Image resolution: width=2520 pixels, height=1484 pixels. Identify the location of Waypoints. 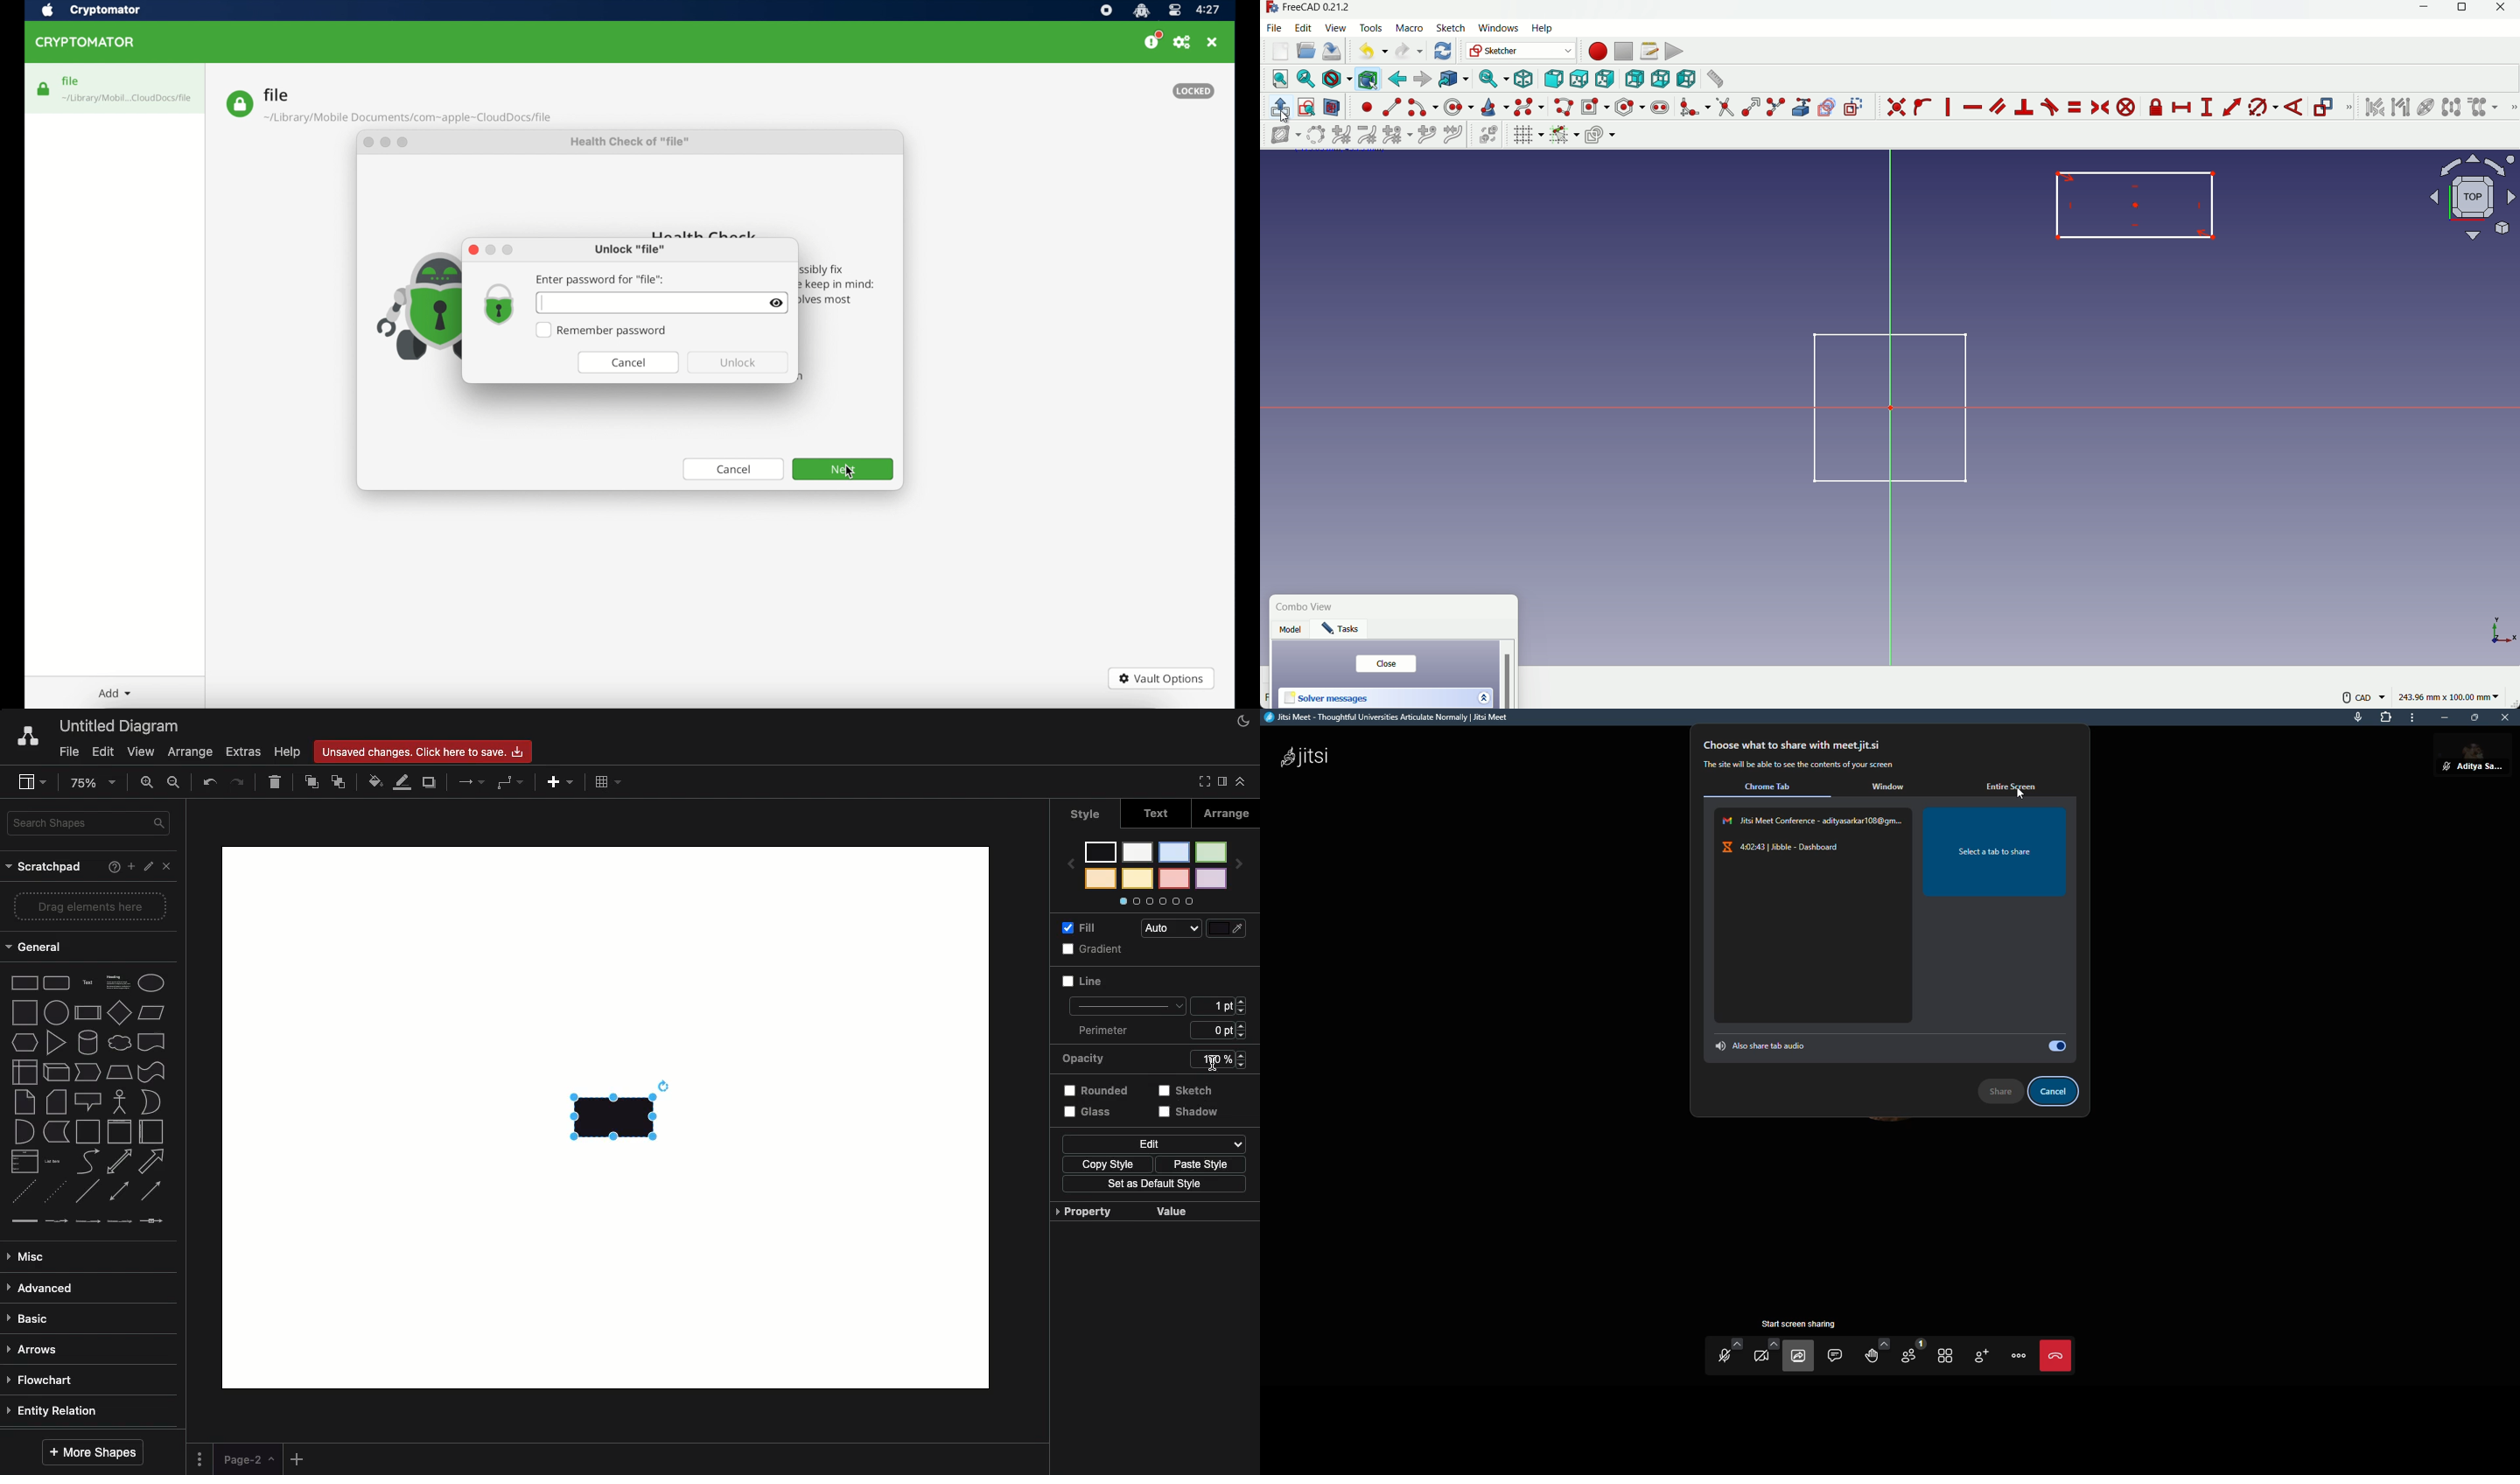
(508, 783).